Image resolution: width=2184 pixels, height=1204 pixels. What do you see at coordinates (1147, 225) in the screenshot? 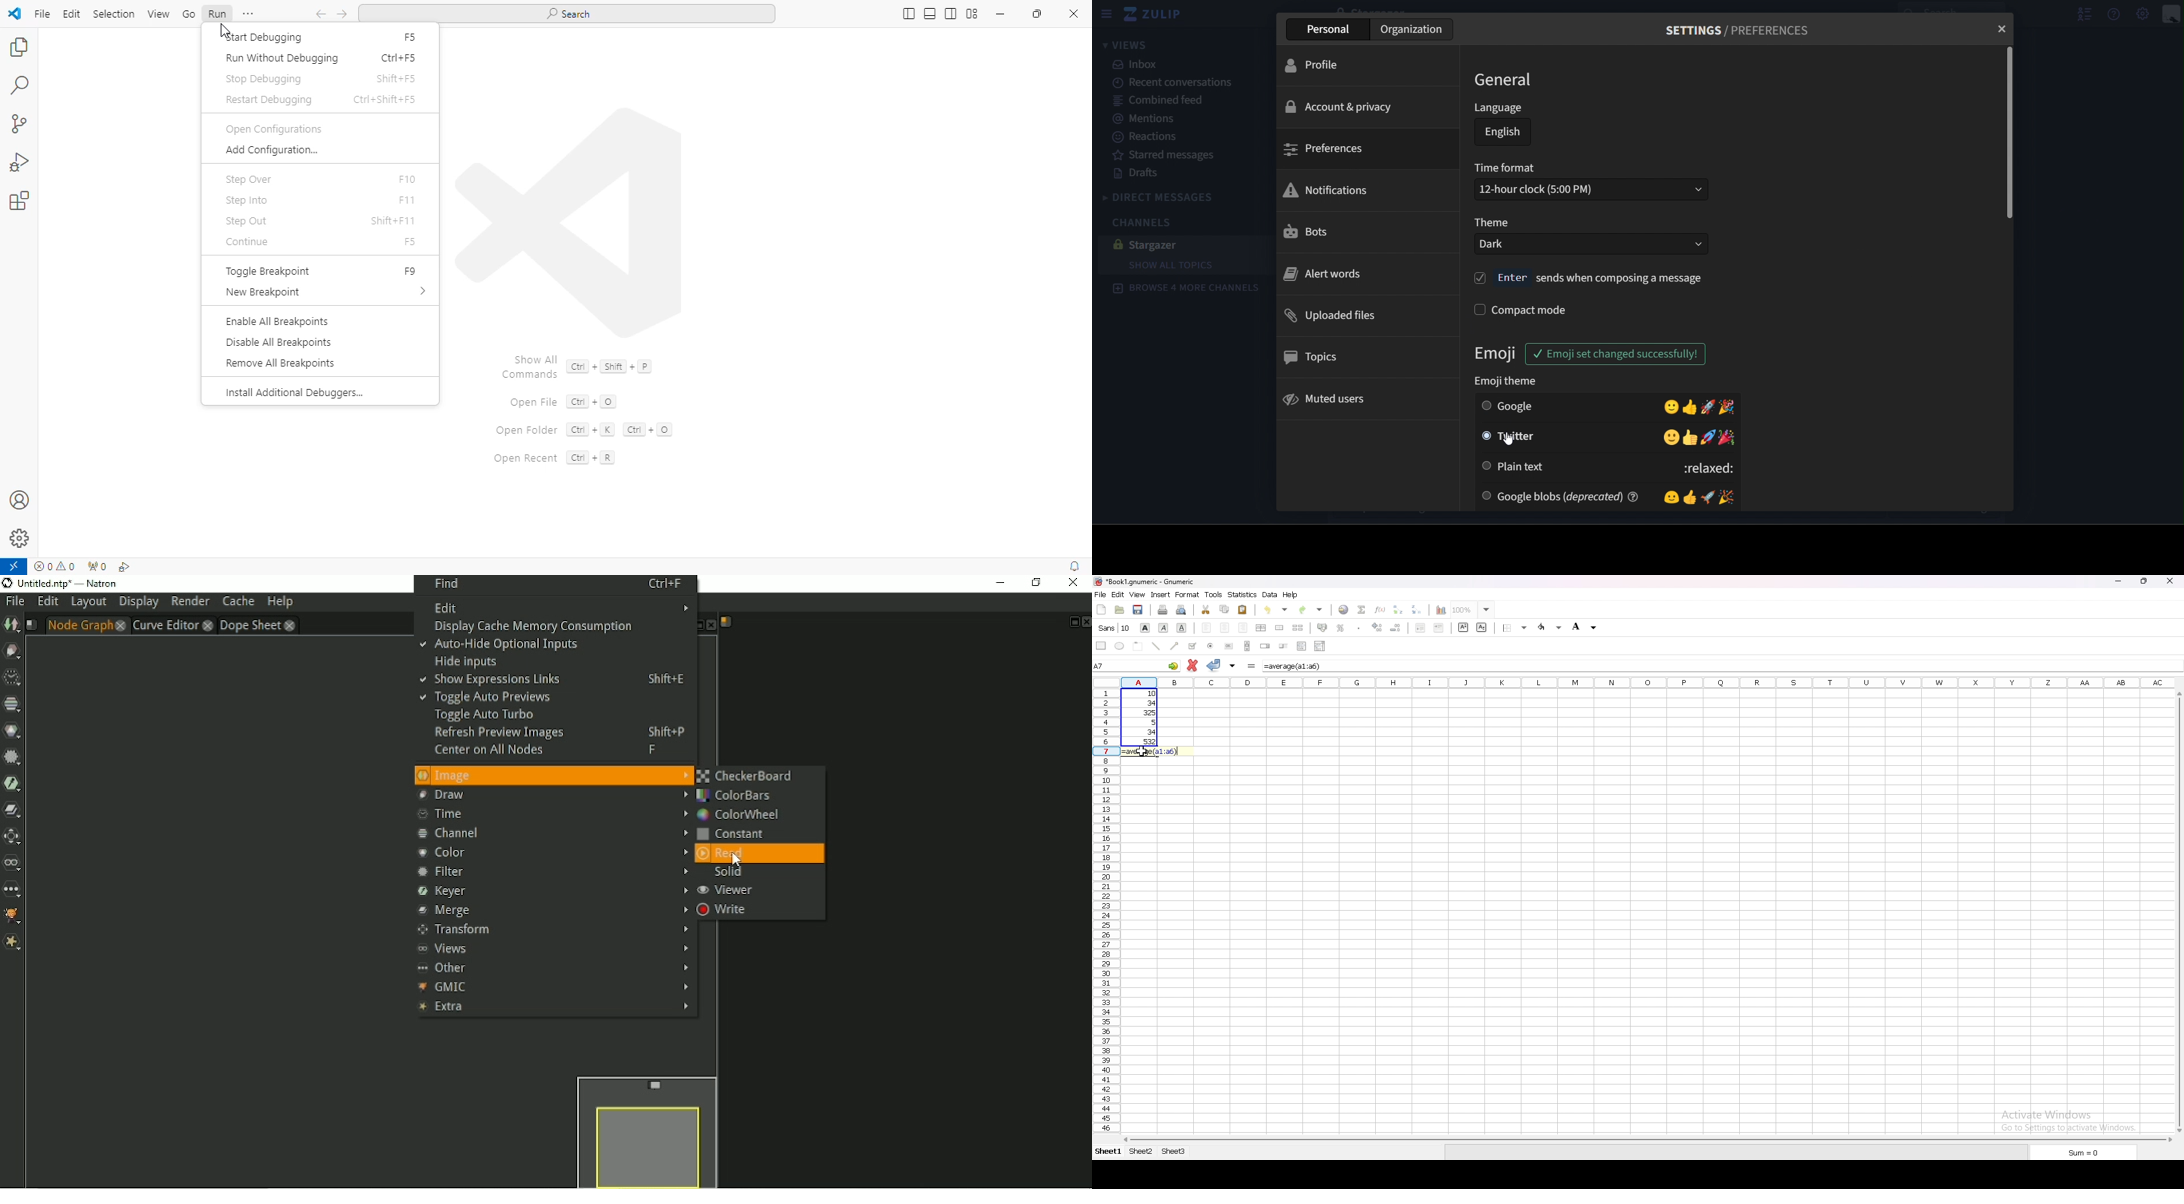
I see `channels` at bounding box center [1147, 225].